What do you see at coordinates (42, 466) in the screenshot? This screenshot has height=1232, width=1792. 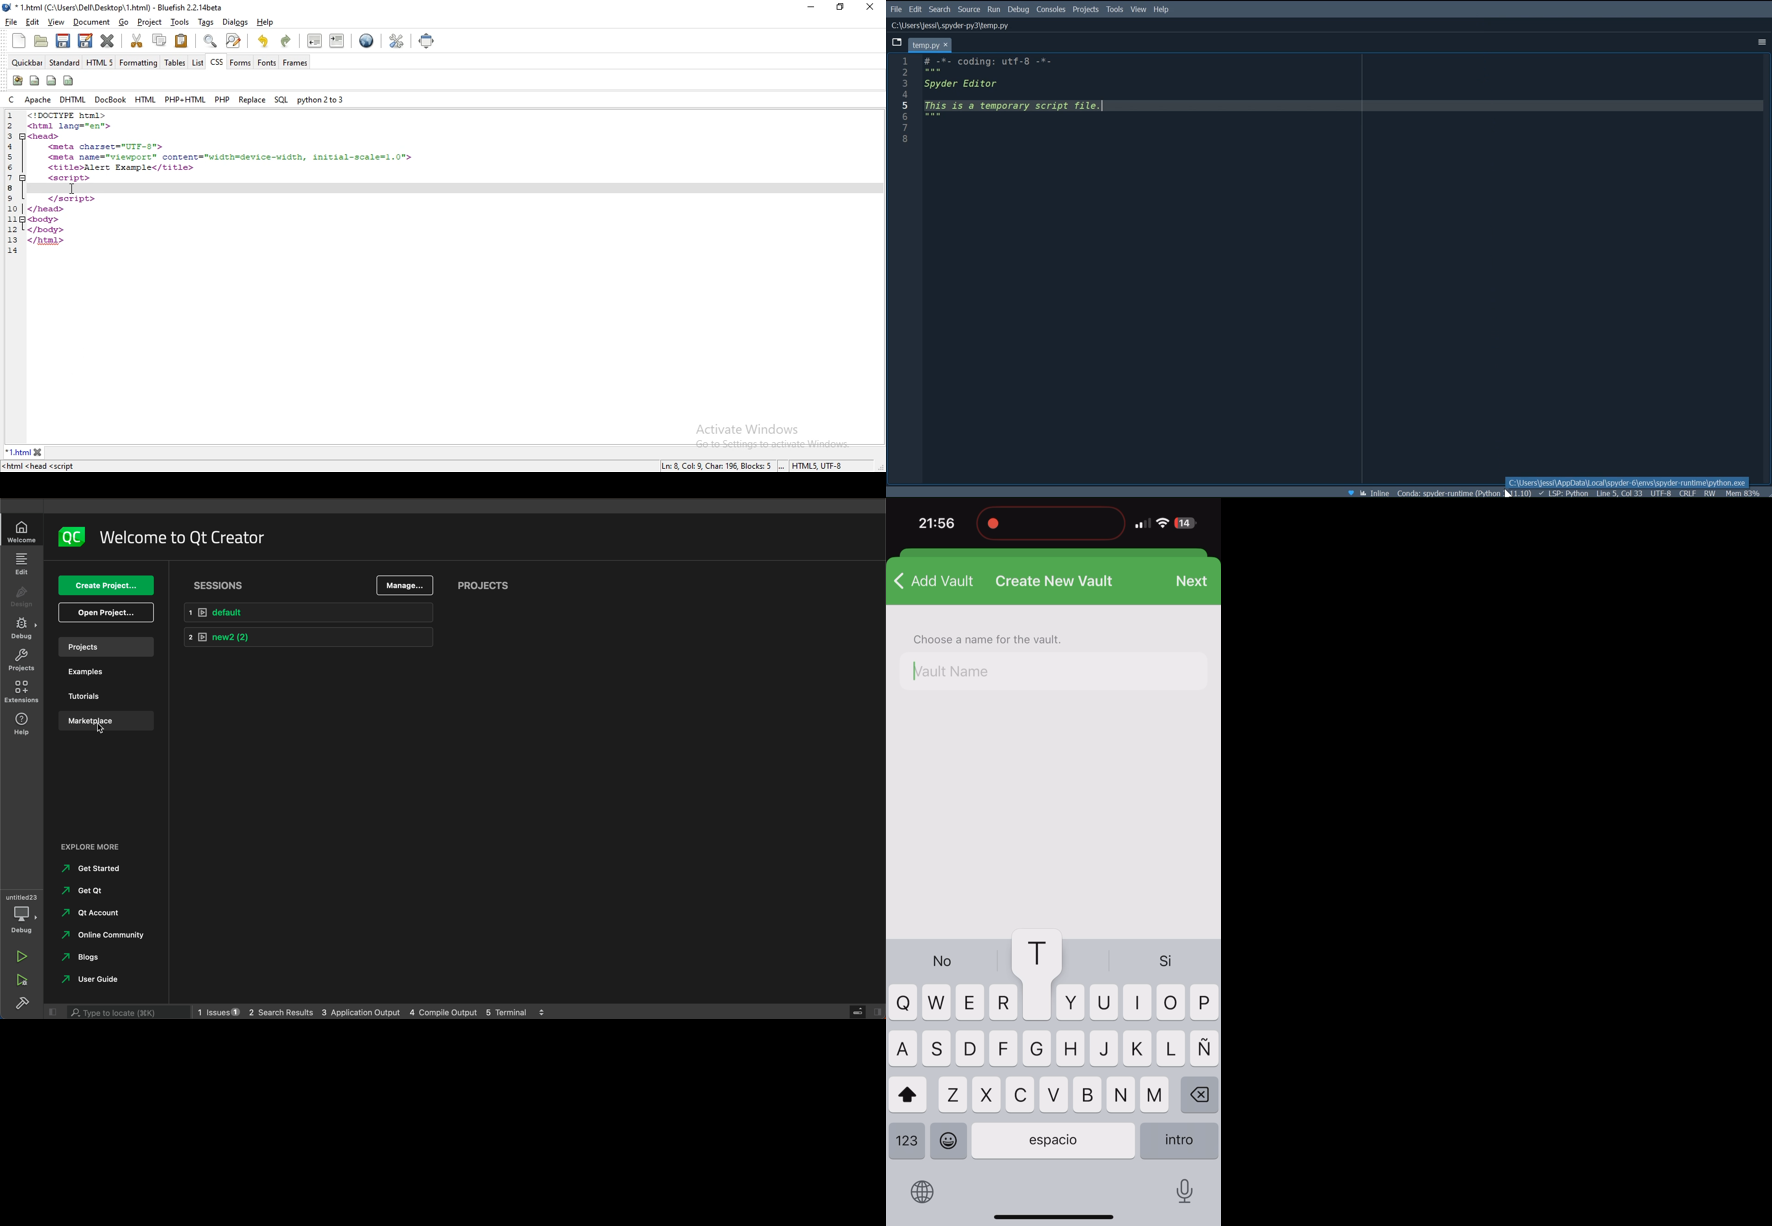 I see `<html <head <script` at bounding box center [42, 466].